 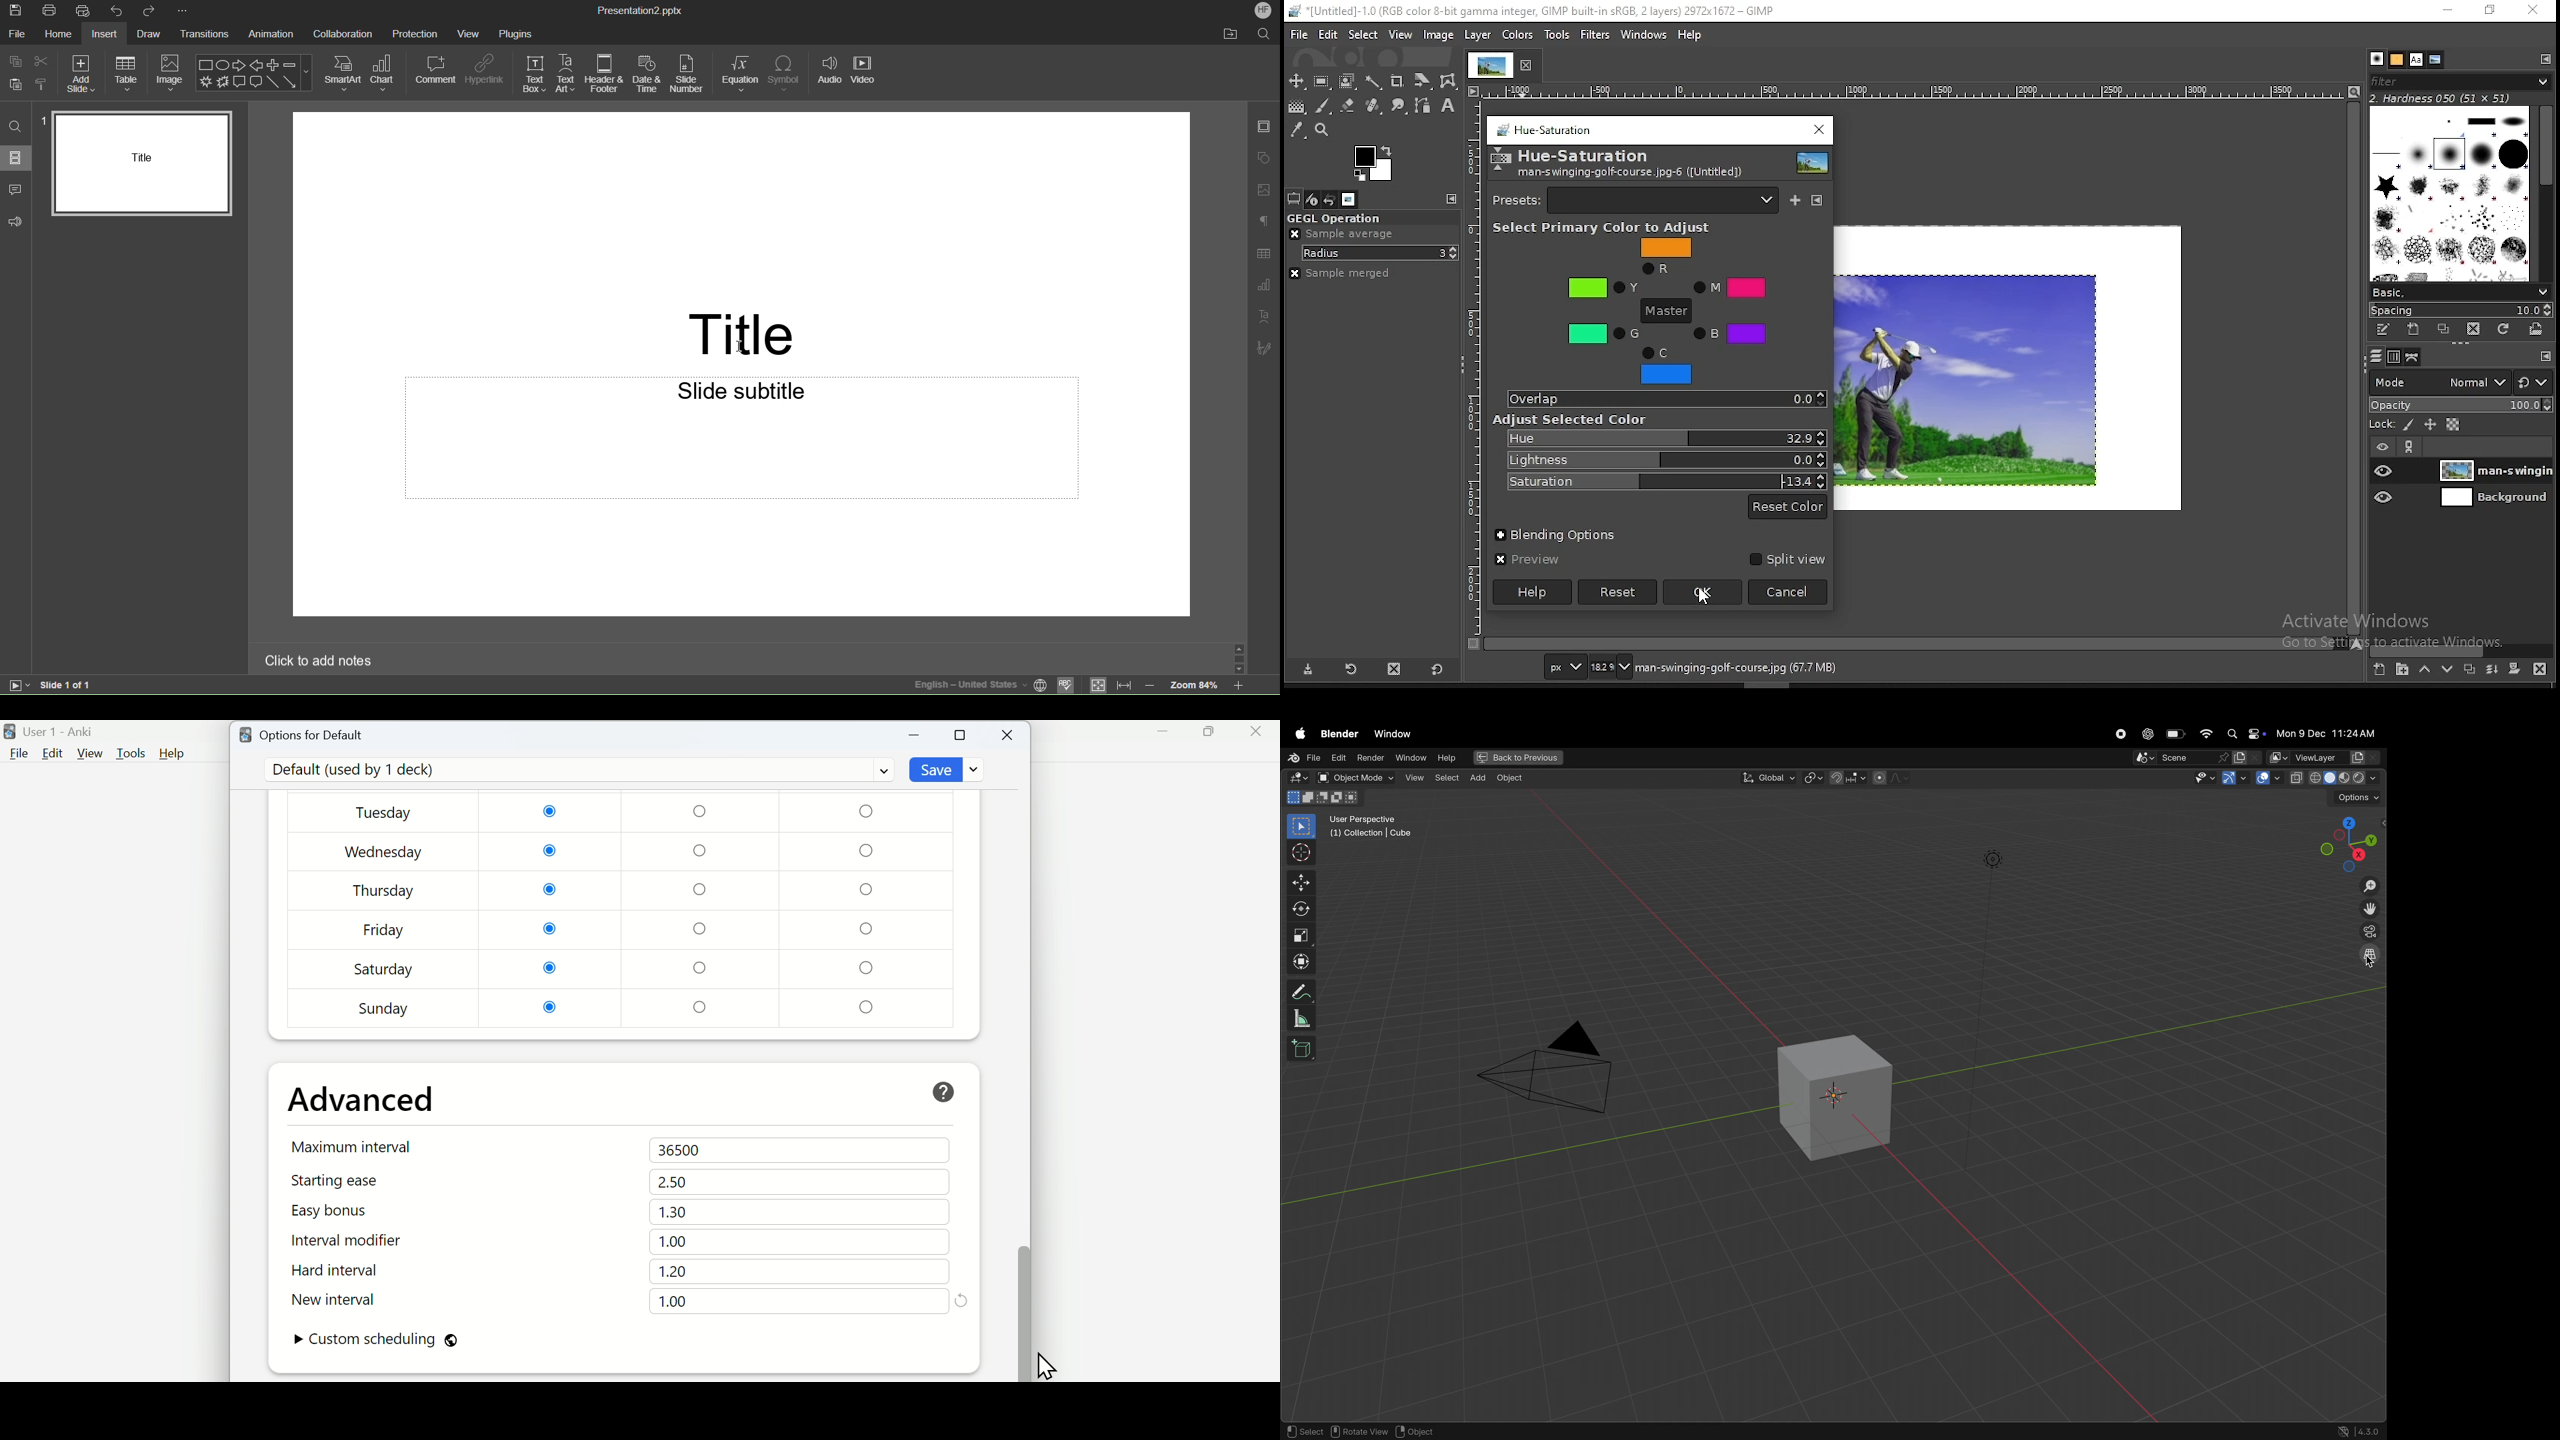 What do you see at coordinates (1046, 1363) in the screenshot?
I see `cursor` at bounding box center [1046, 1363].